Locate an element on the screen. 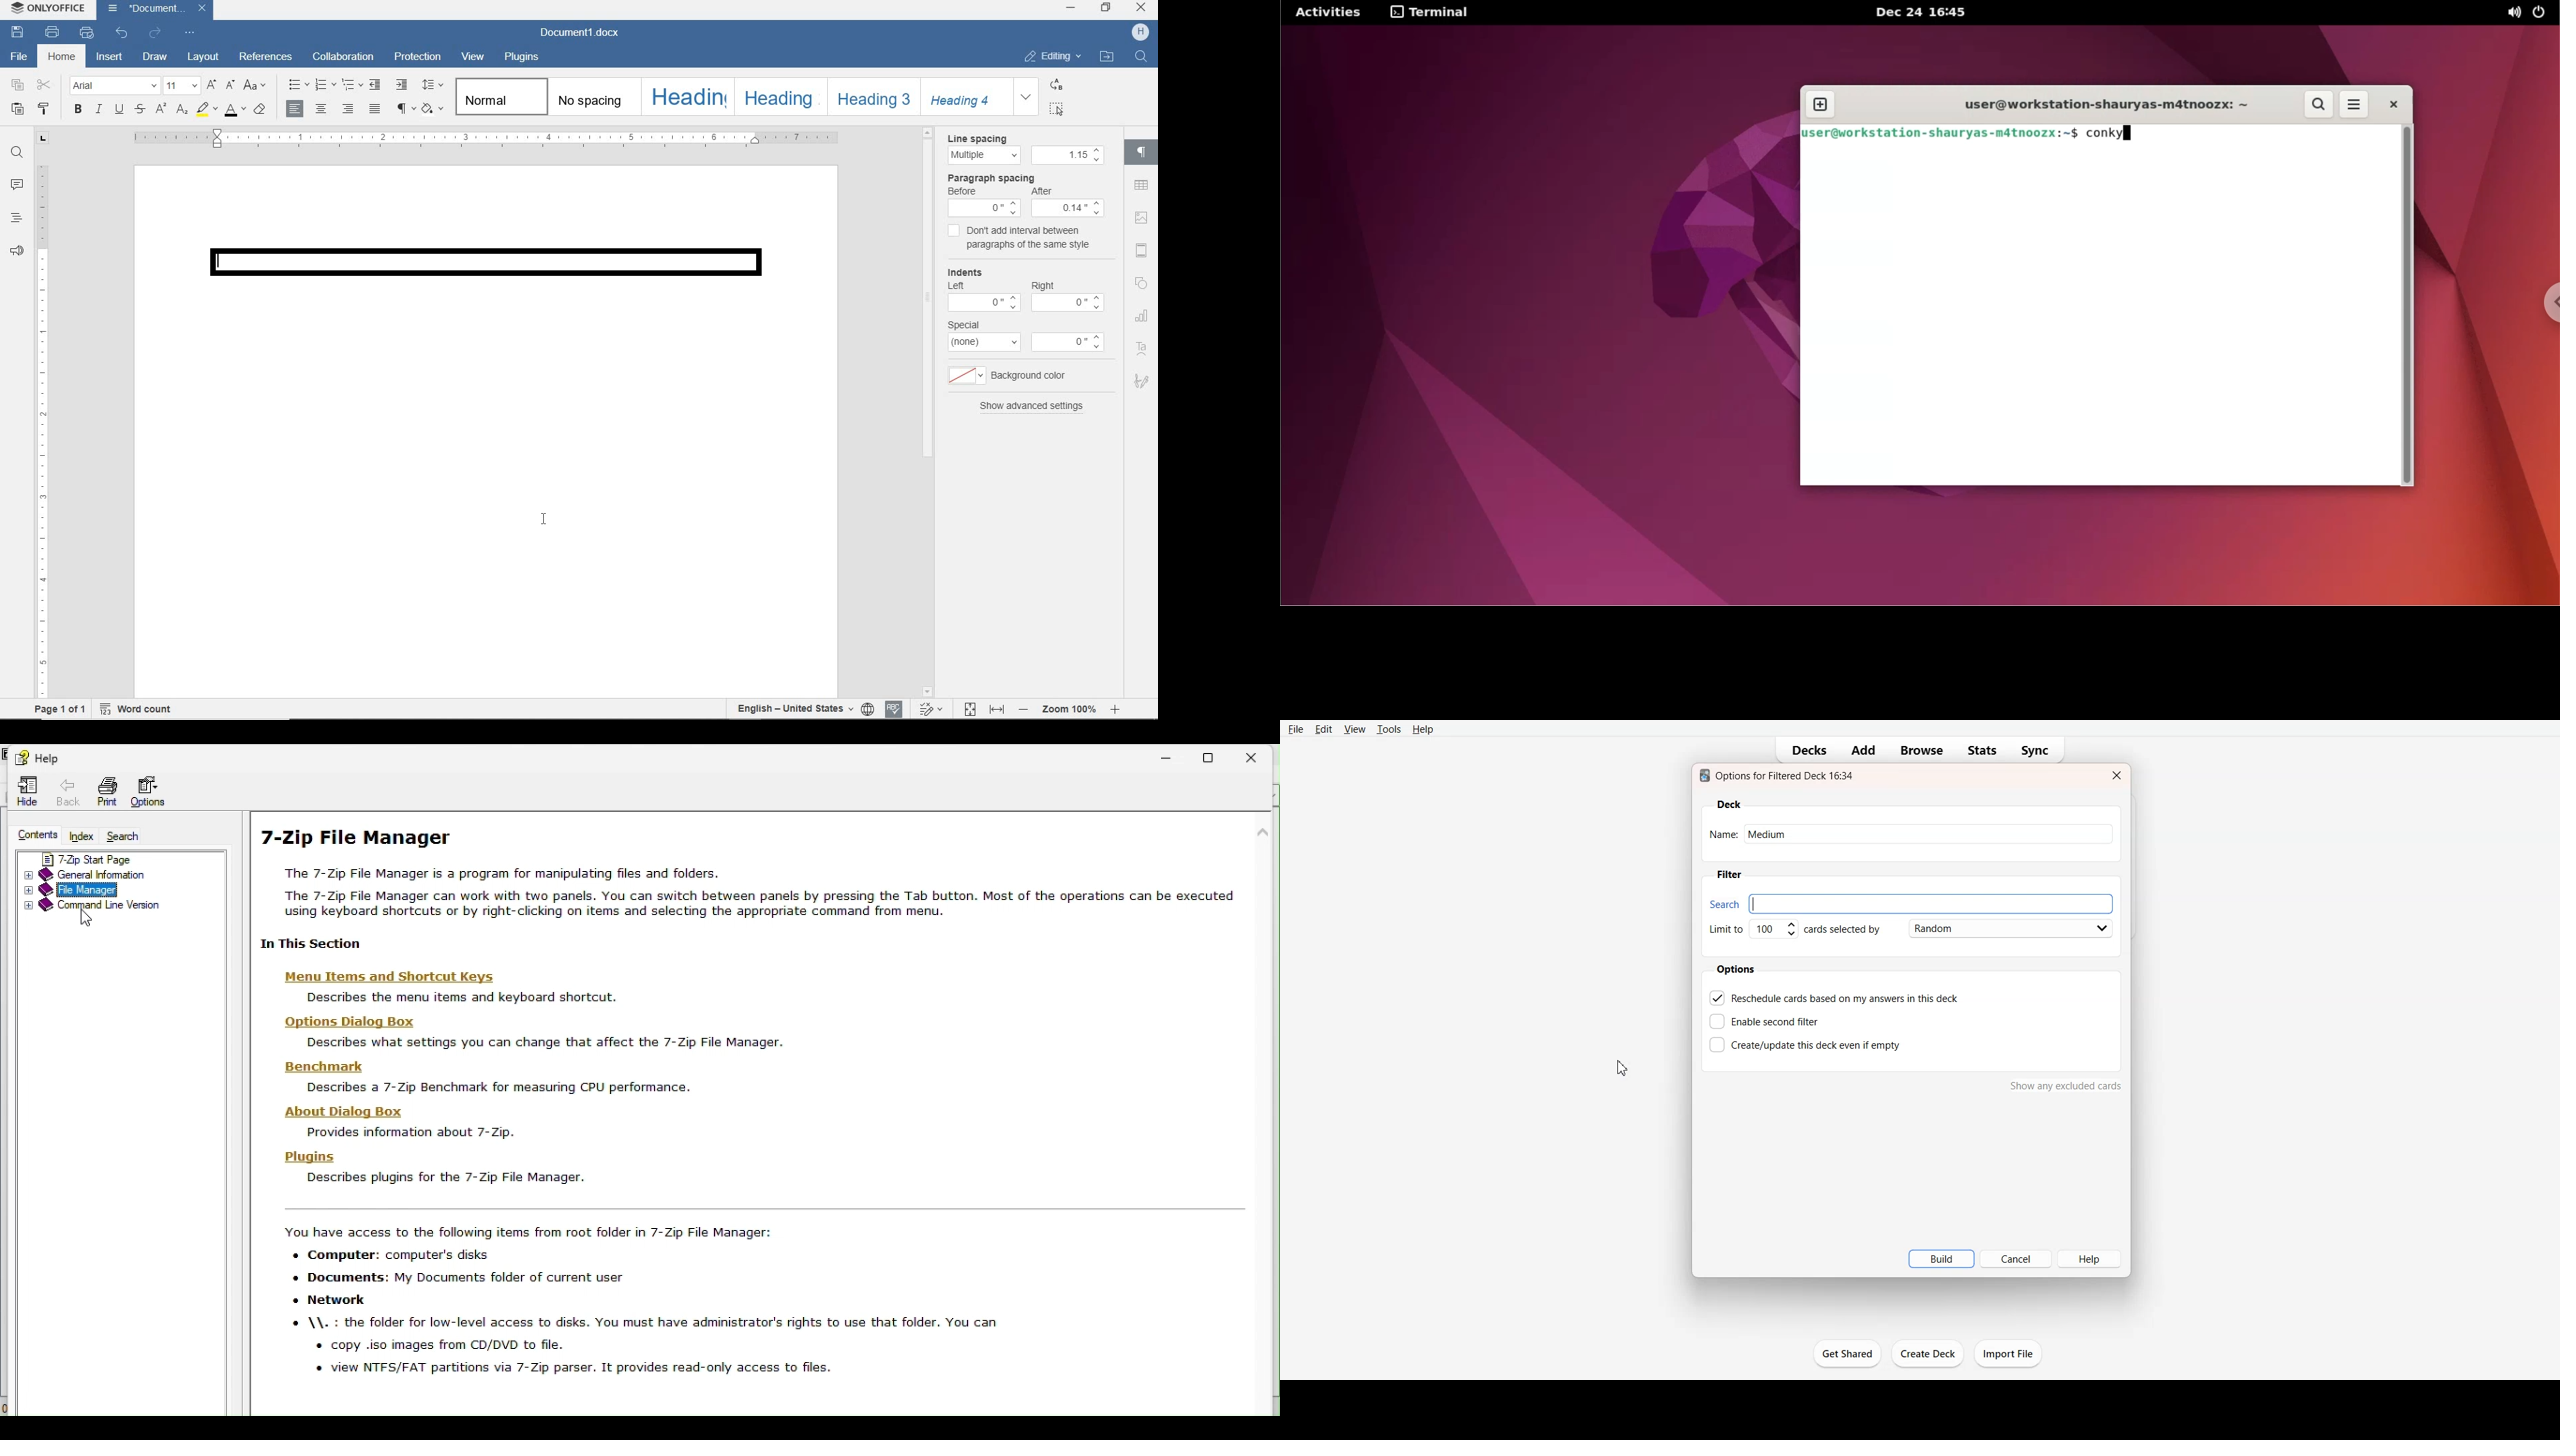  create deck is located at coordinates (1931, 1354).